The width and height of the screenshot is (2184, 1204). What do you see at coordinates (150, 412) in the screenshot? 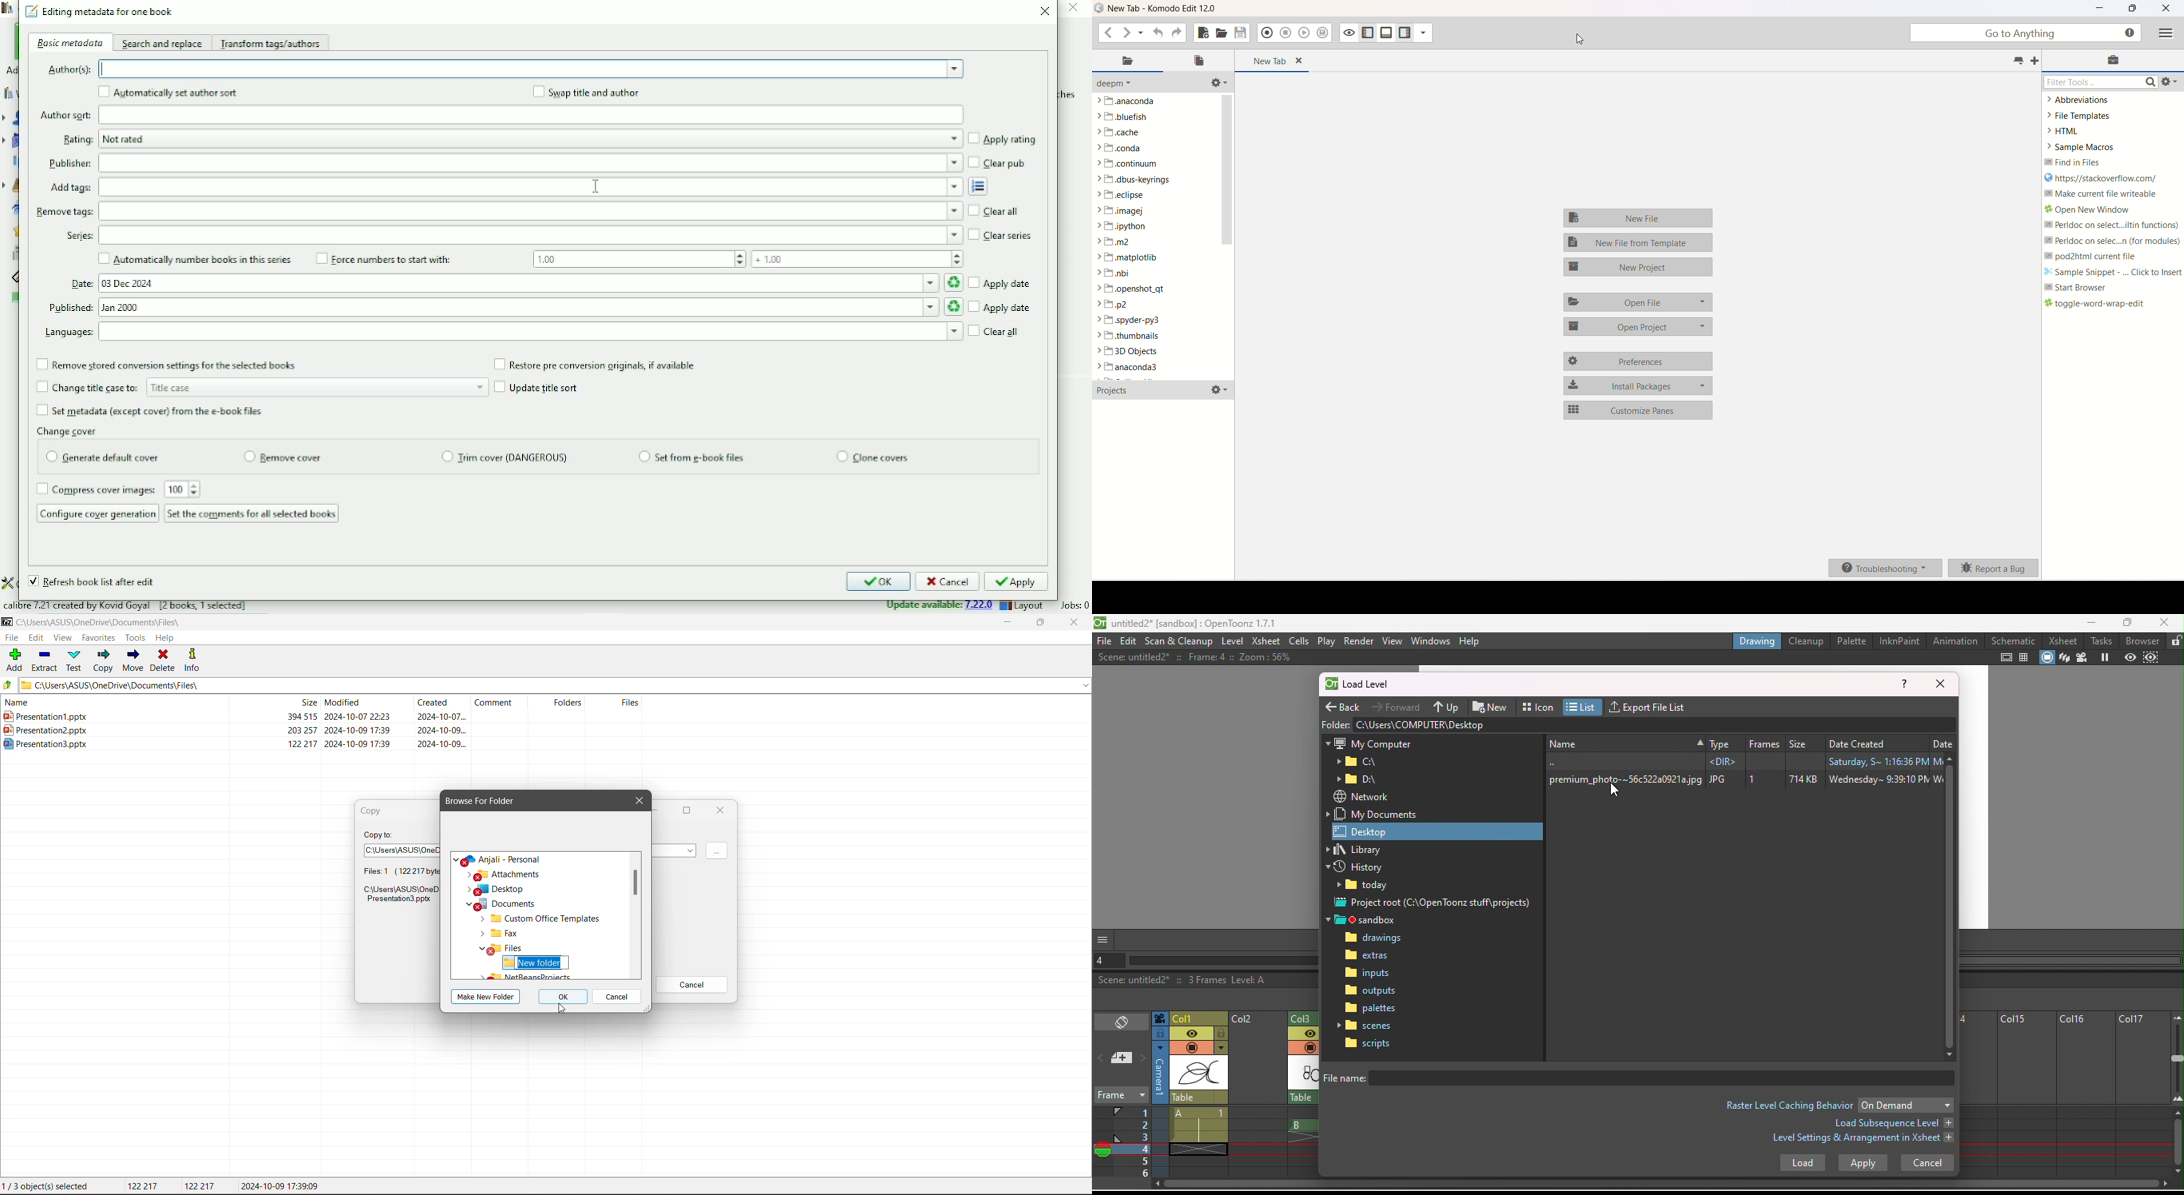
I see `Set metadata from the e-book files.` at bounding box center [150, 412].